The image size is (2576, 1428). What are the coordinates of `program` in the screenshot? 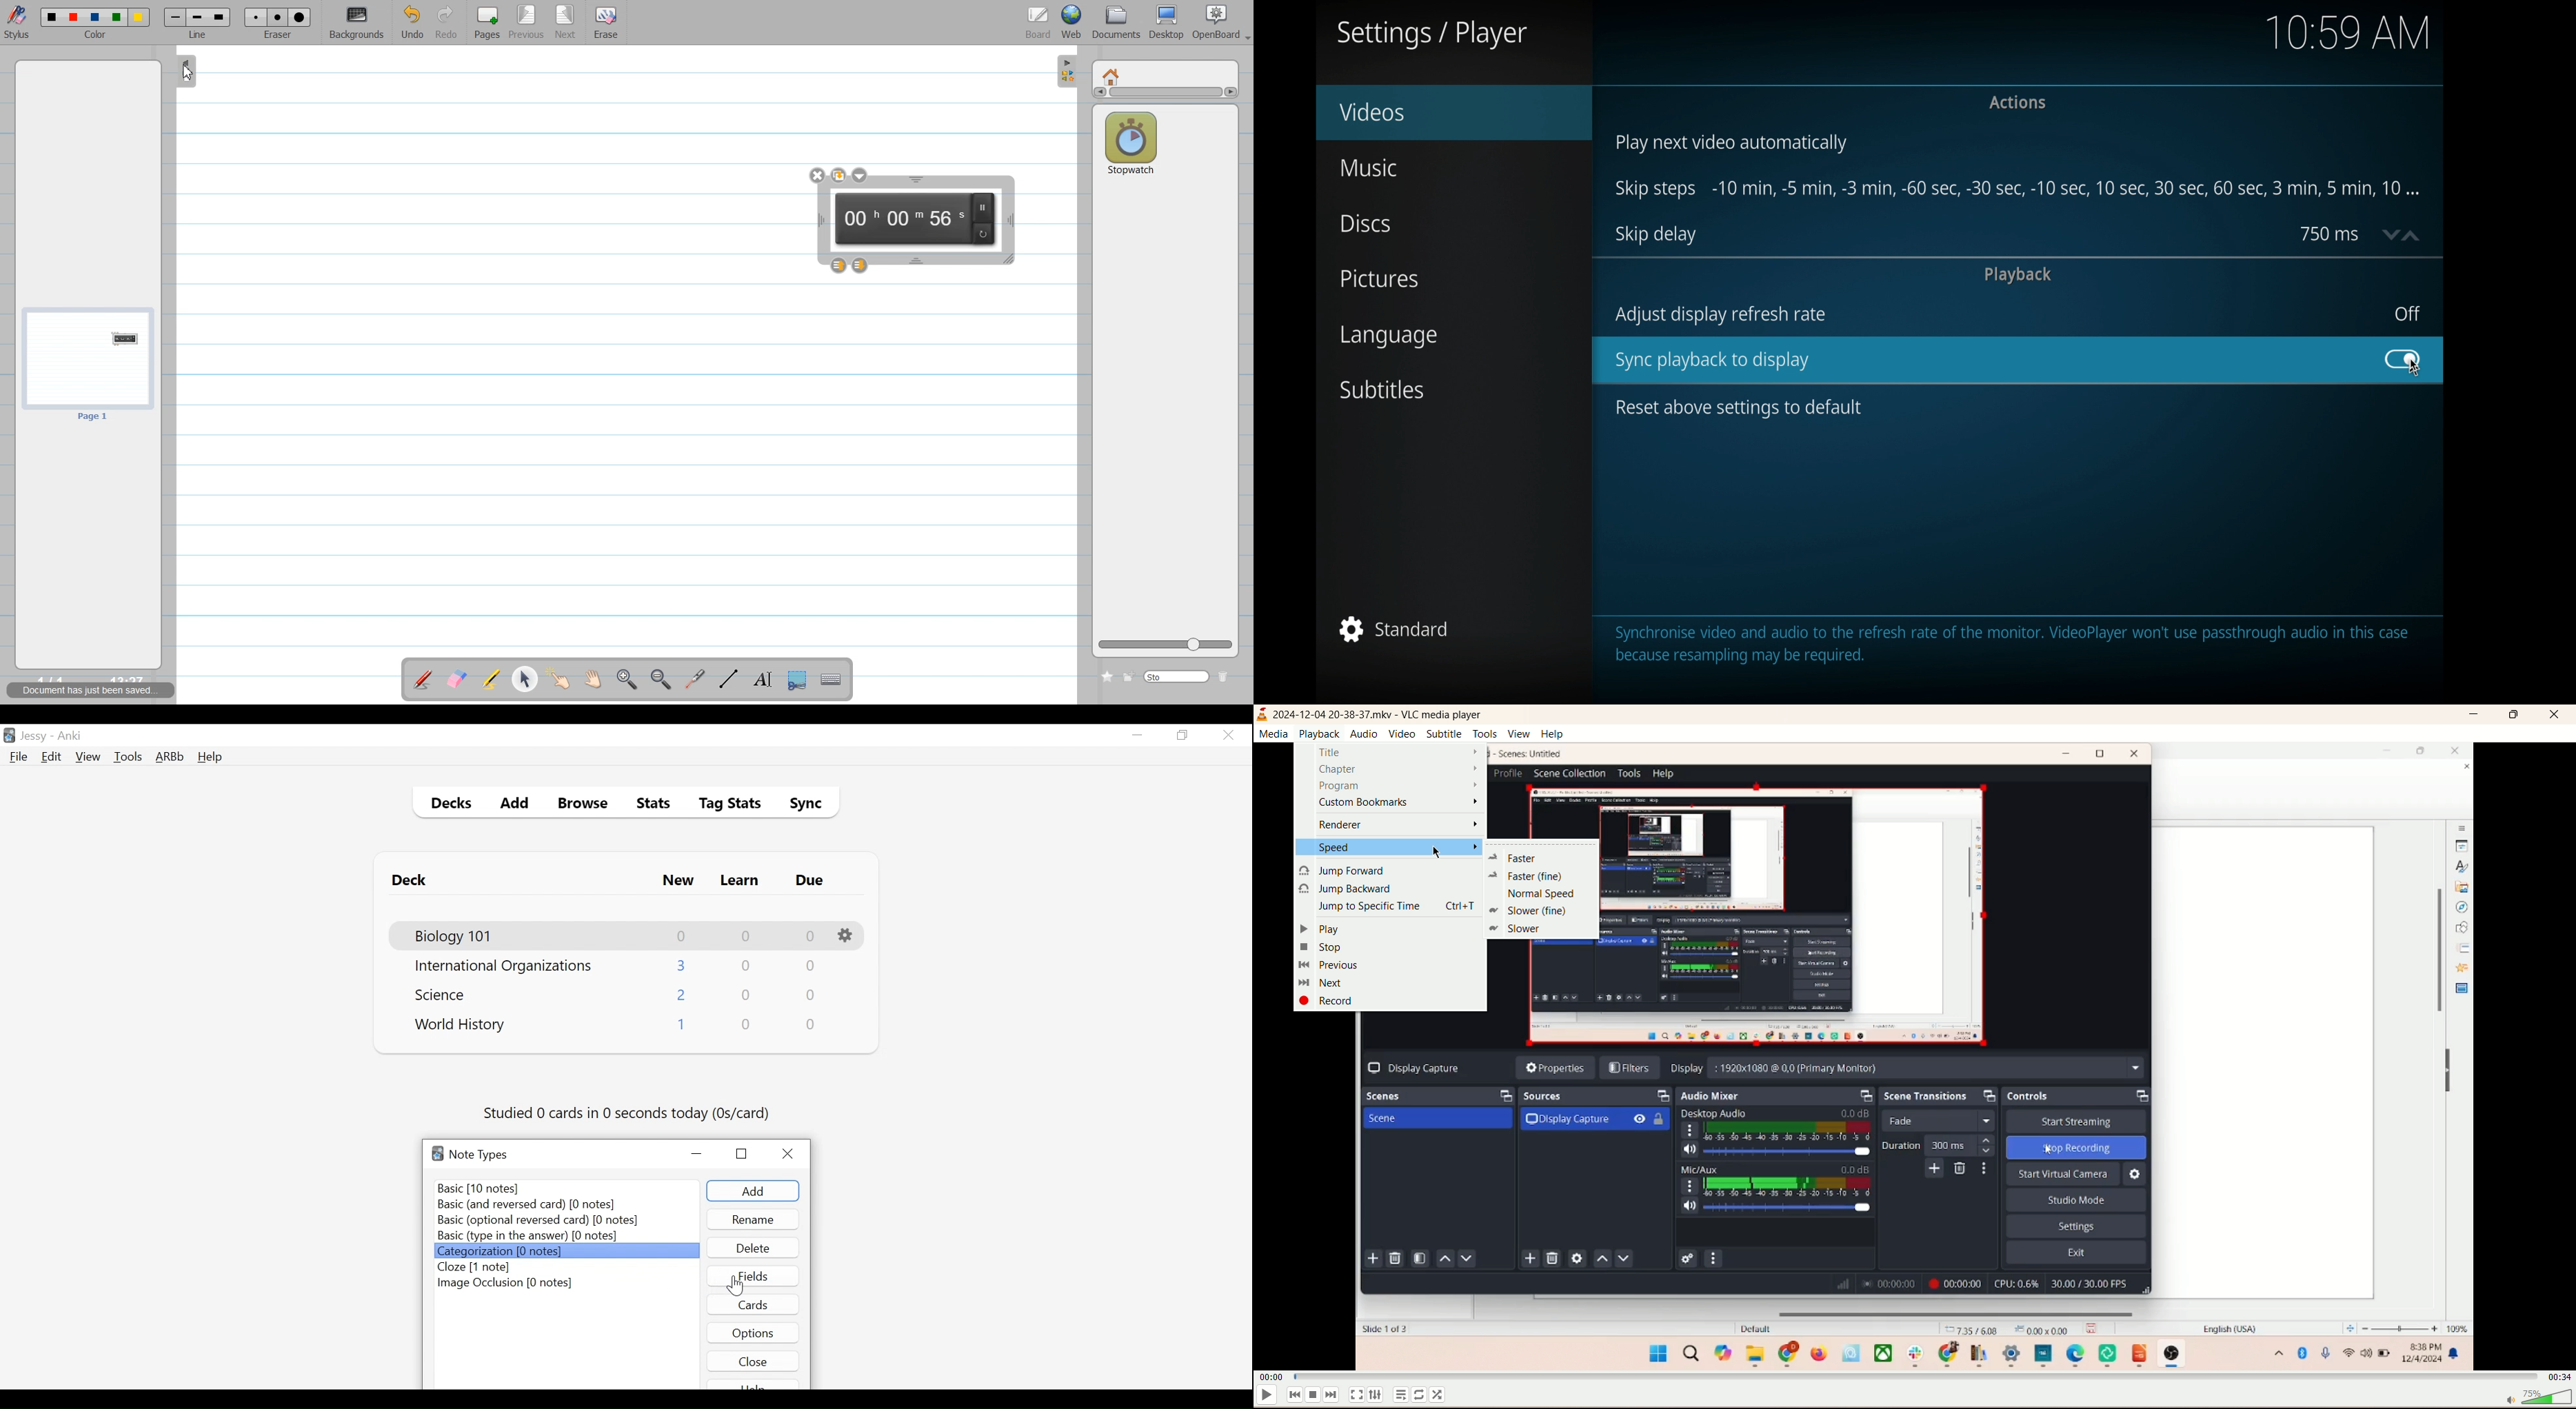 It's located at (1397, 786).